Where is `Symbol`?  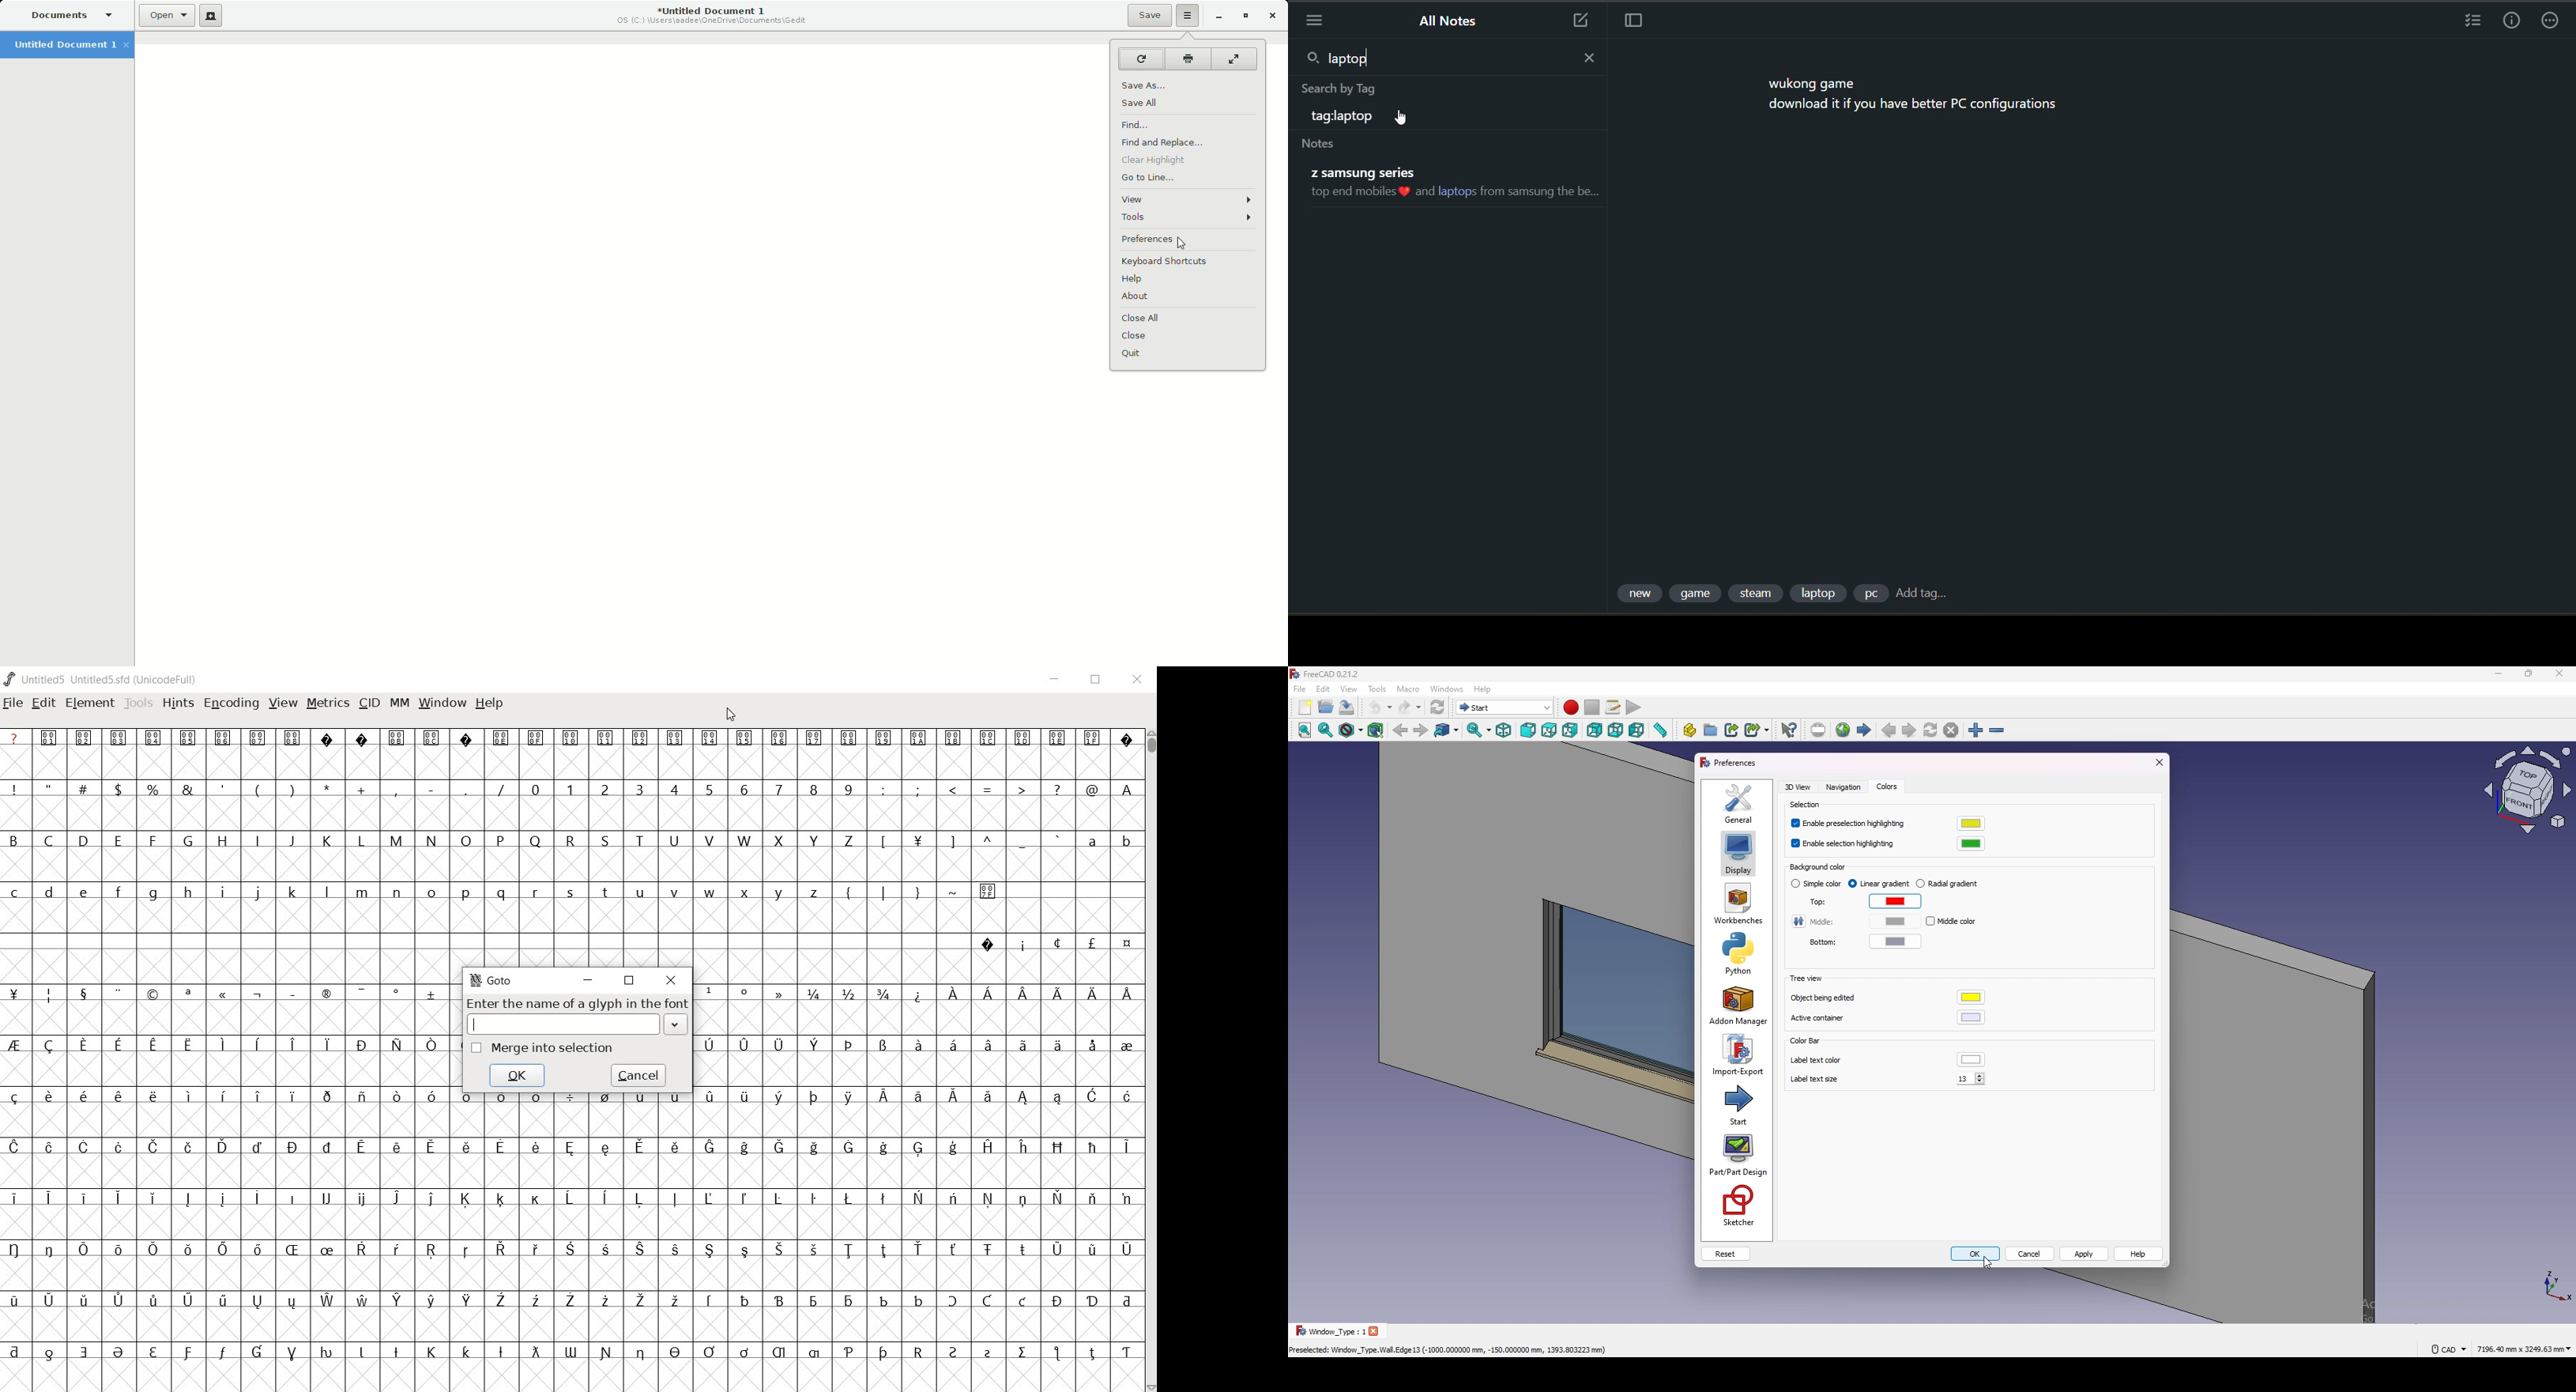 Symbol is located at coordinates (1126, 1300).